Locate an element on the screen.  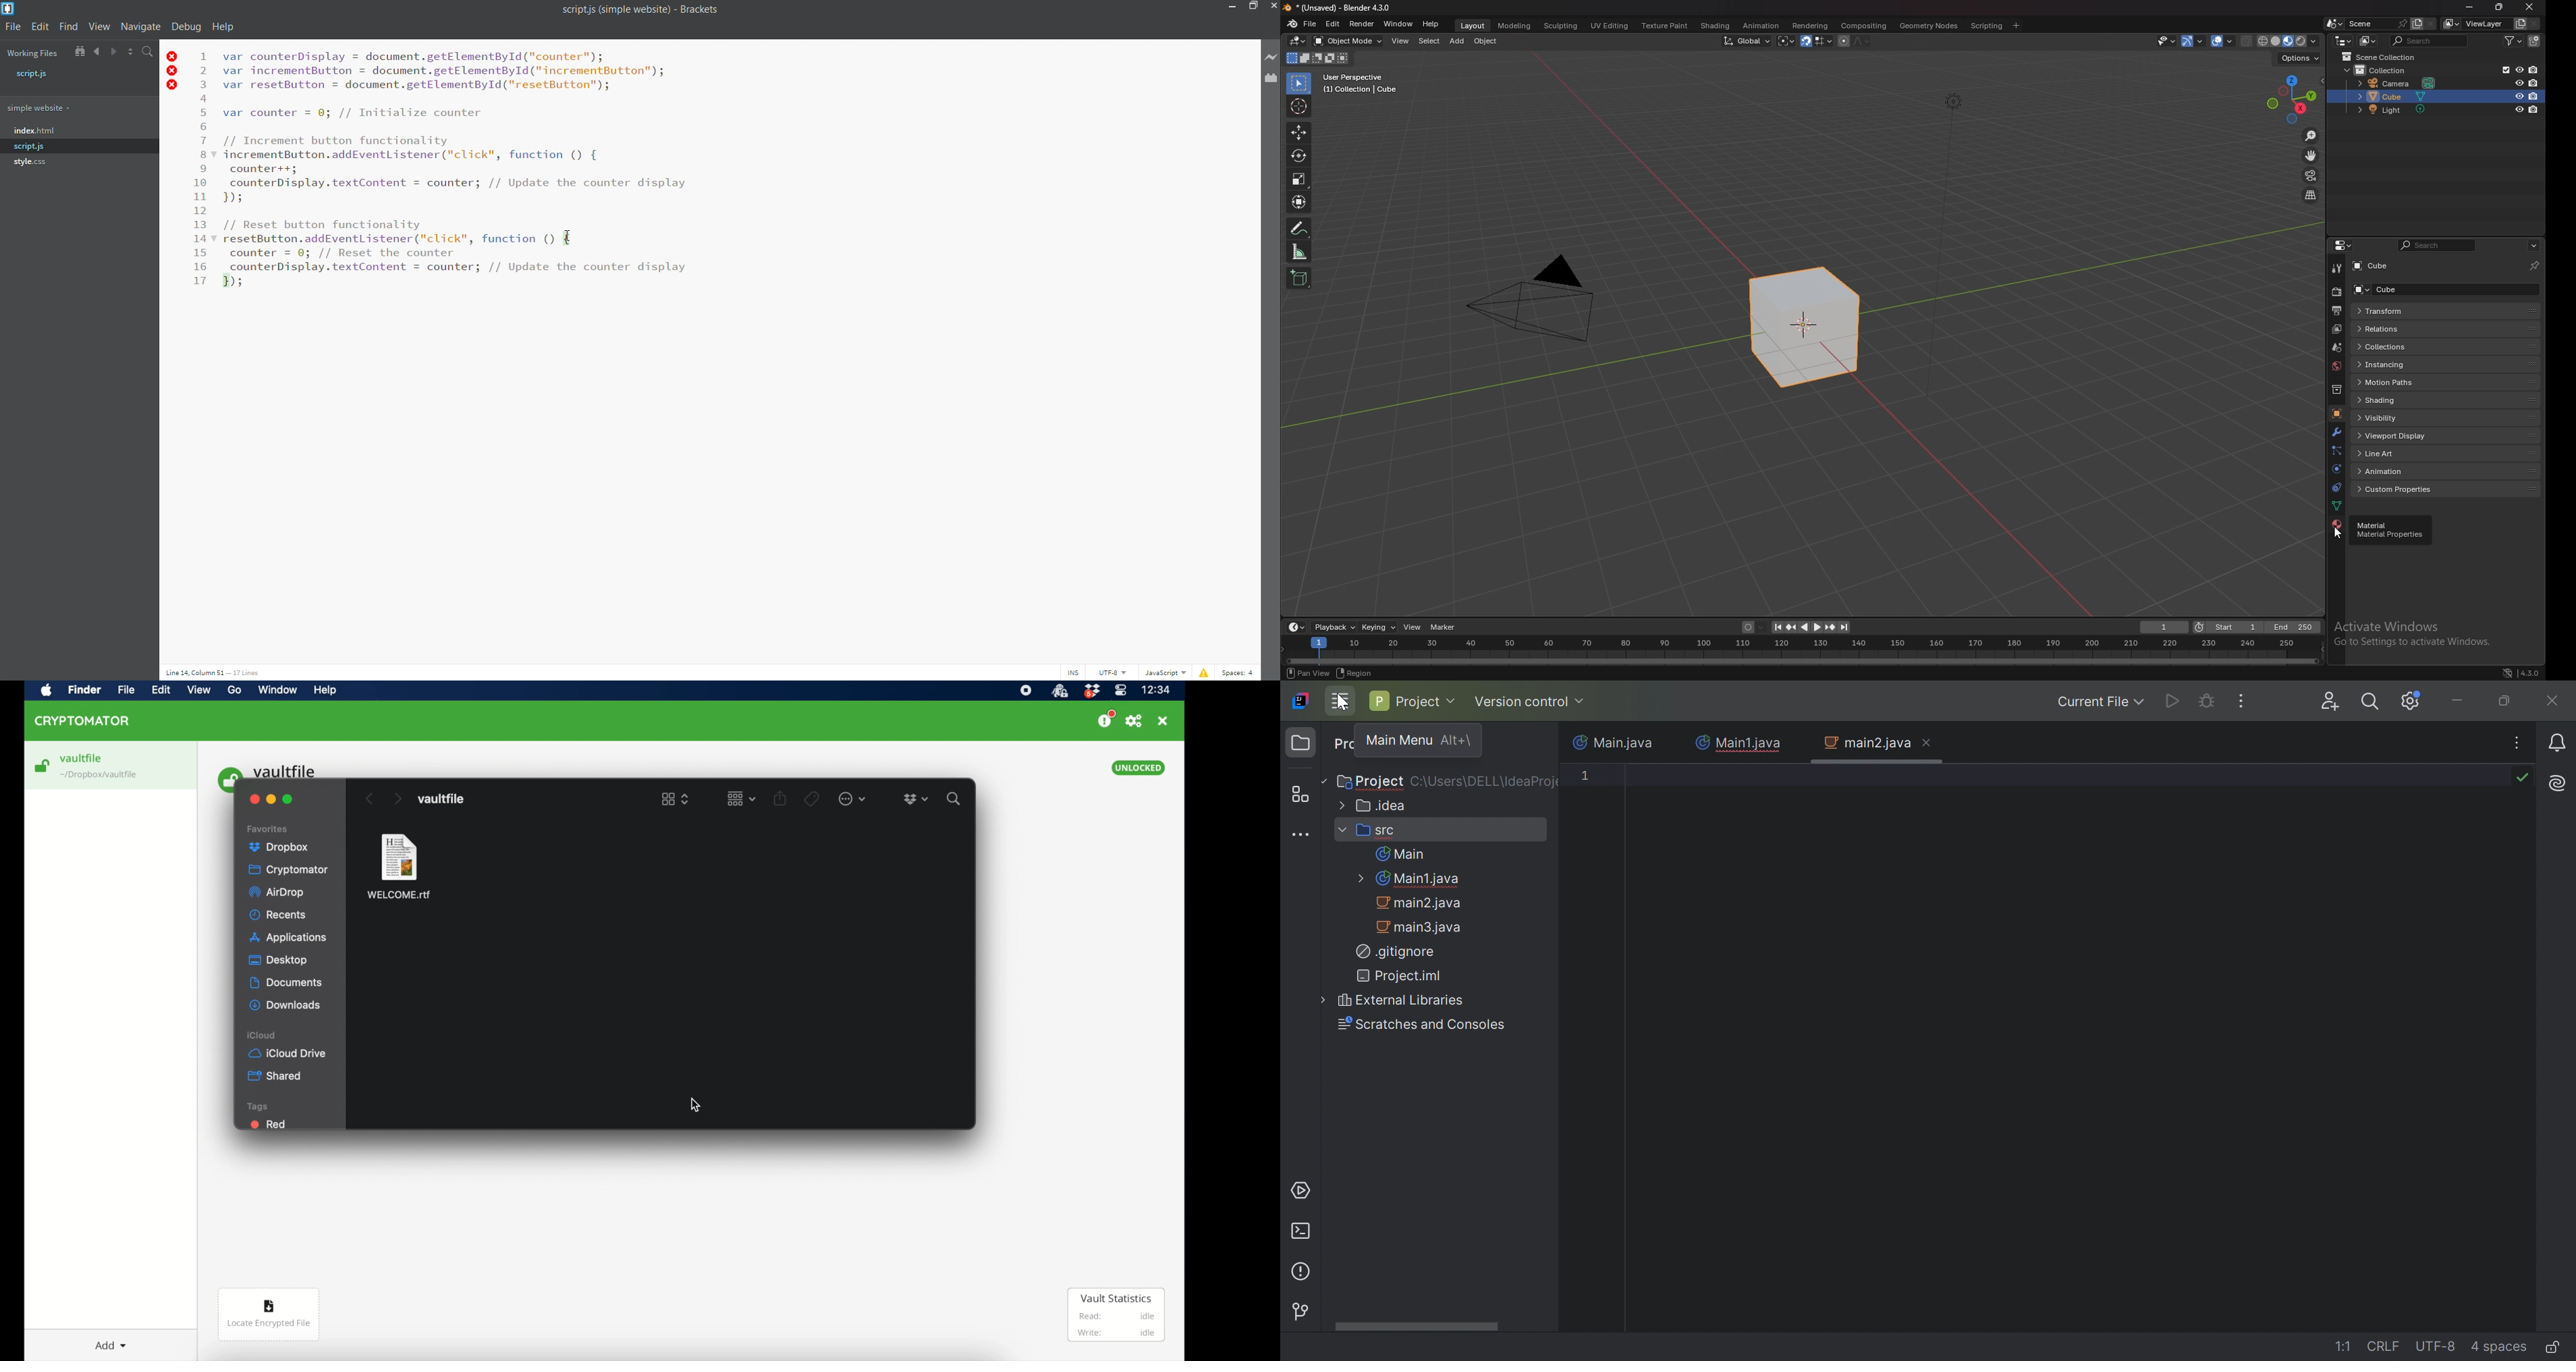
find in files is located at coordinates (147, 50).